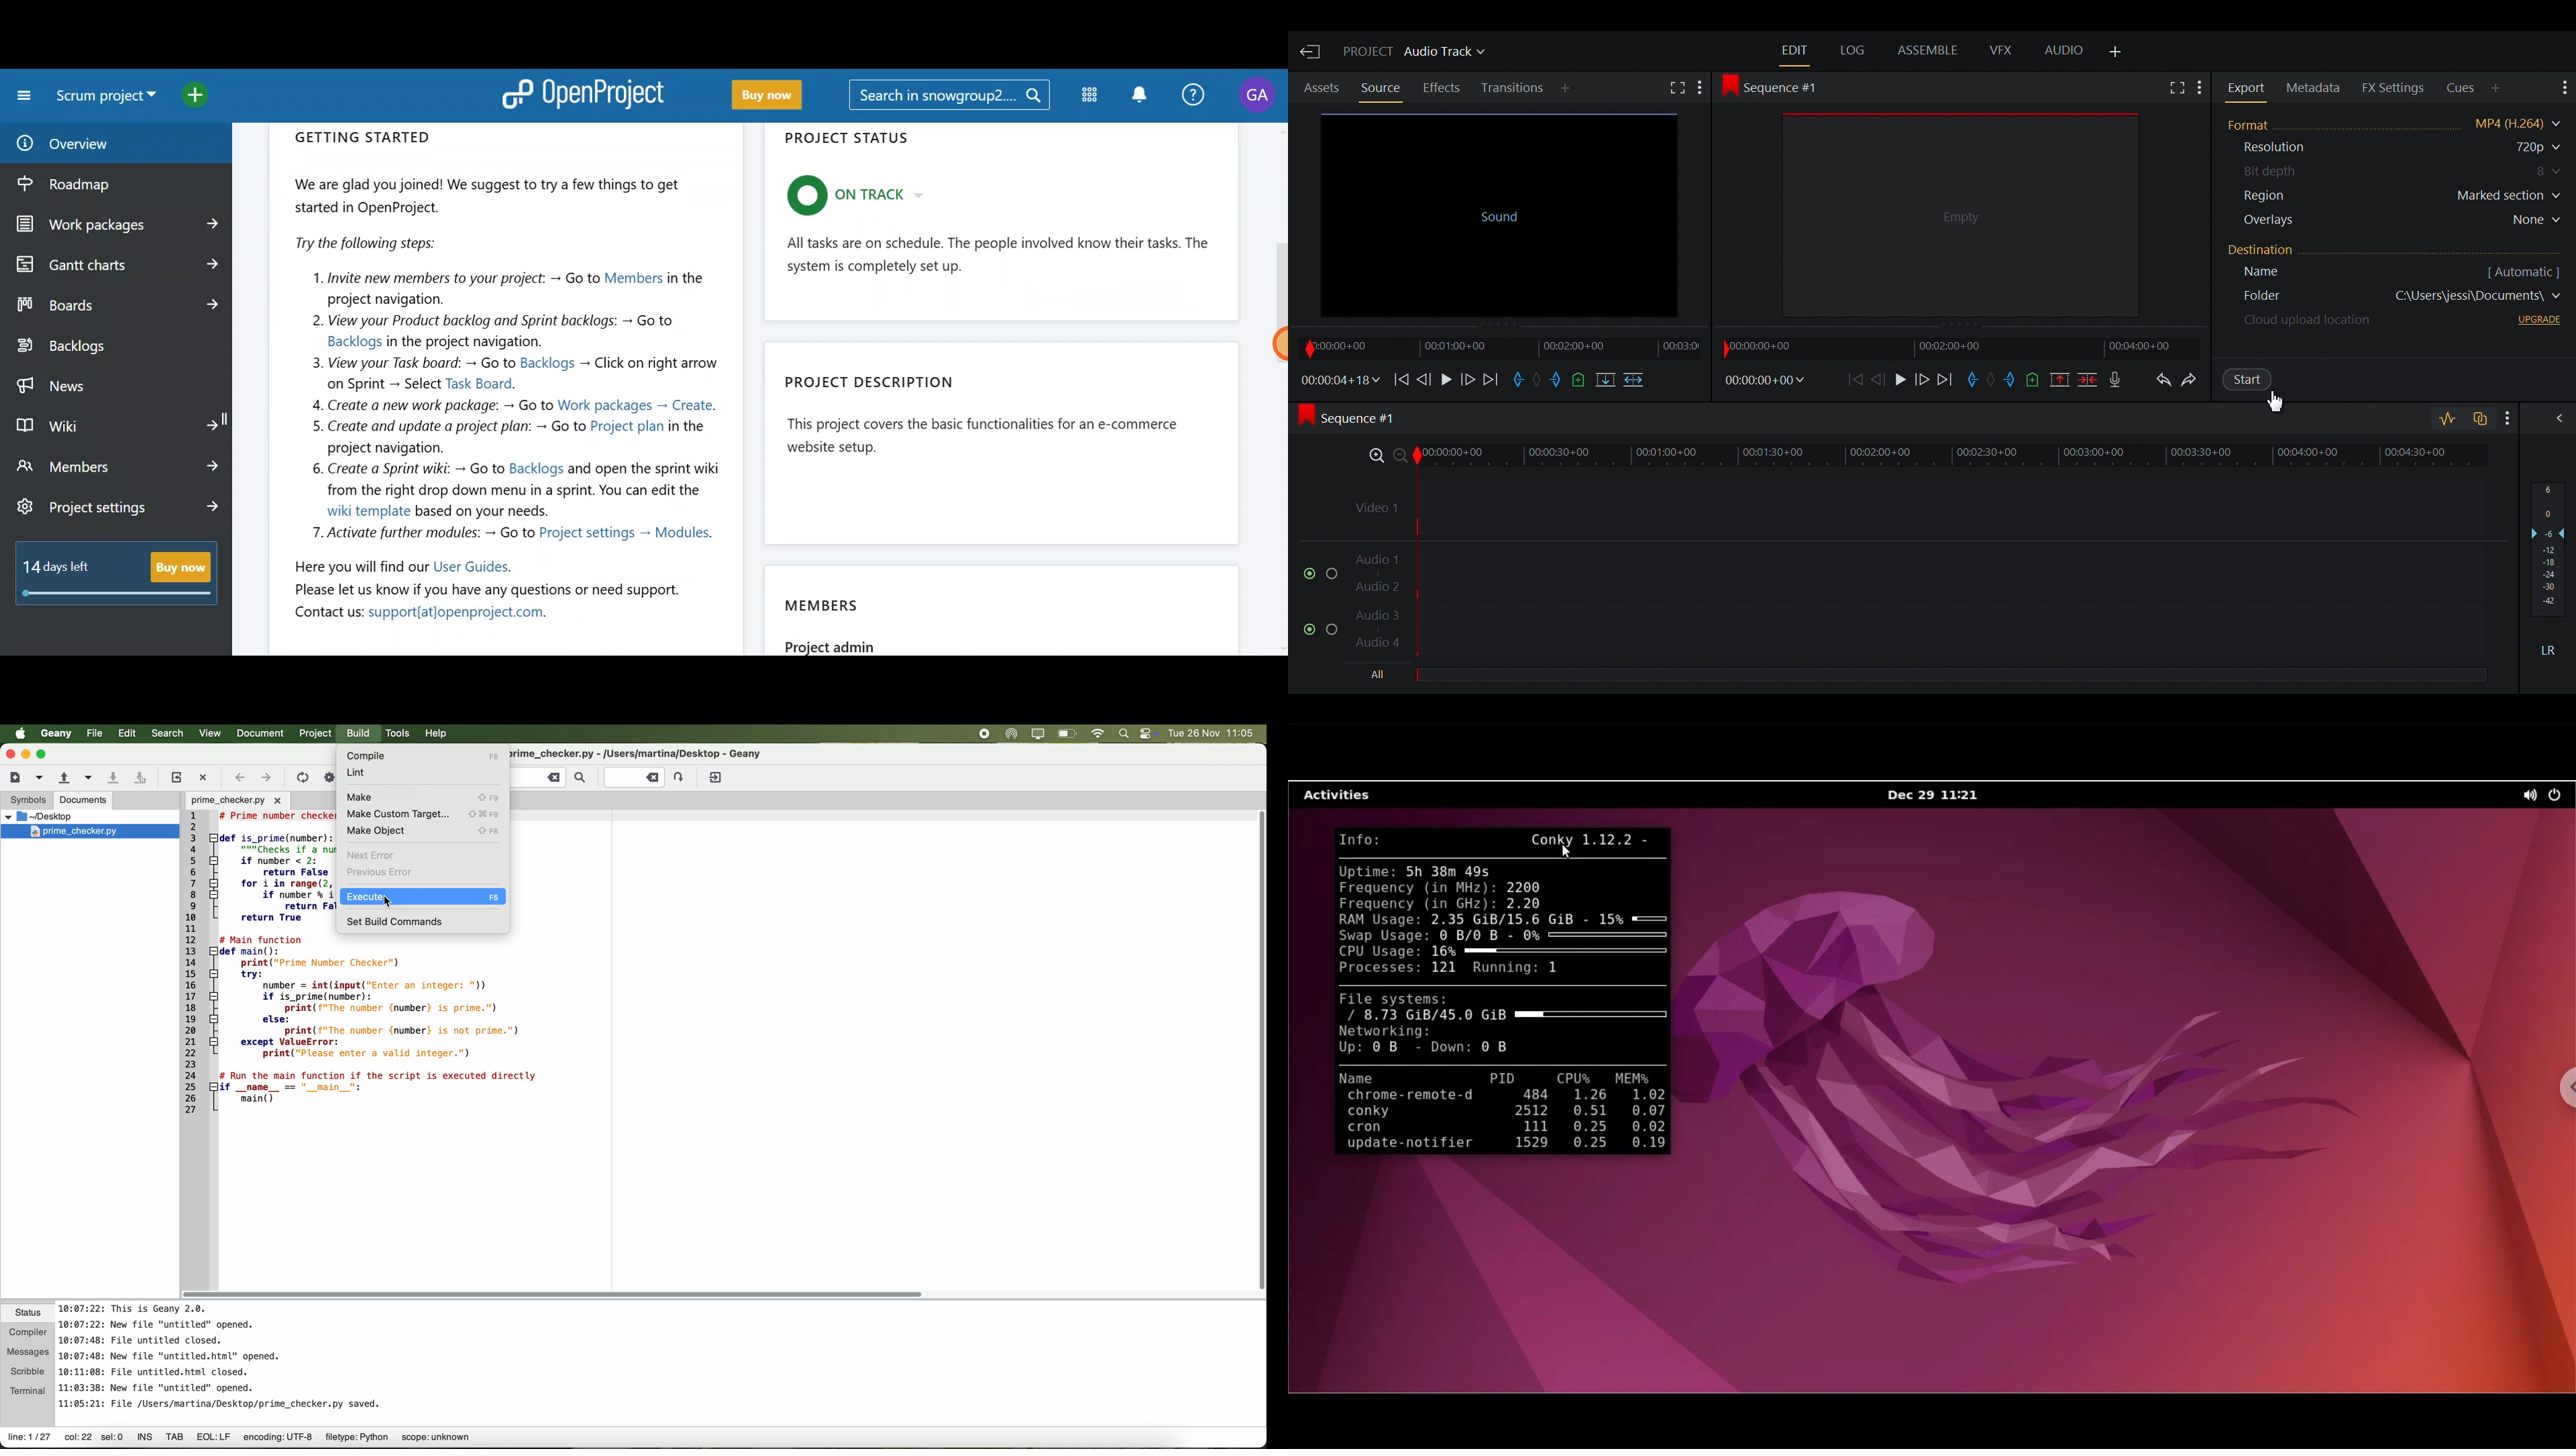 The width and height of the screenshot is (2576, 1456). What do you see at coordinates (1356, 419) in the screenshot?
I see `Sequence #1` at bounding box center [1356, 419].